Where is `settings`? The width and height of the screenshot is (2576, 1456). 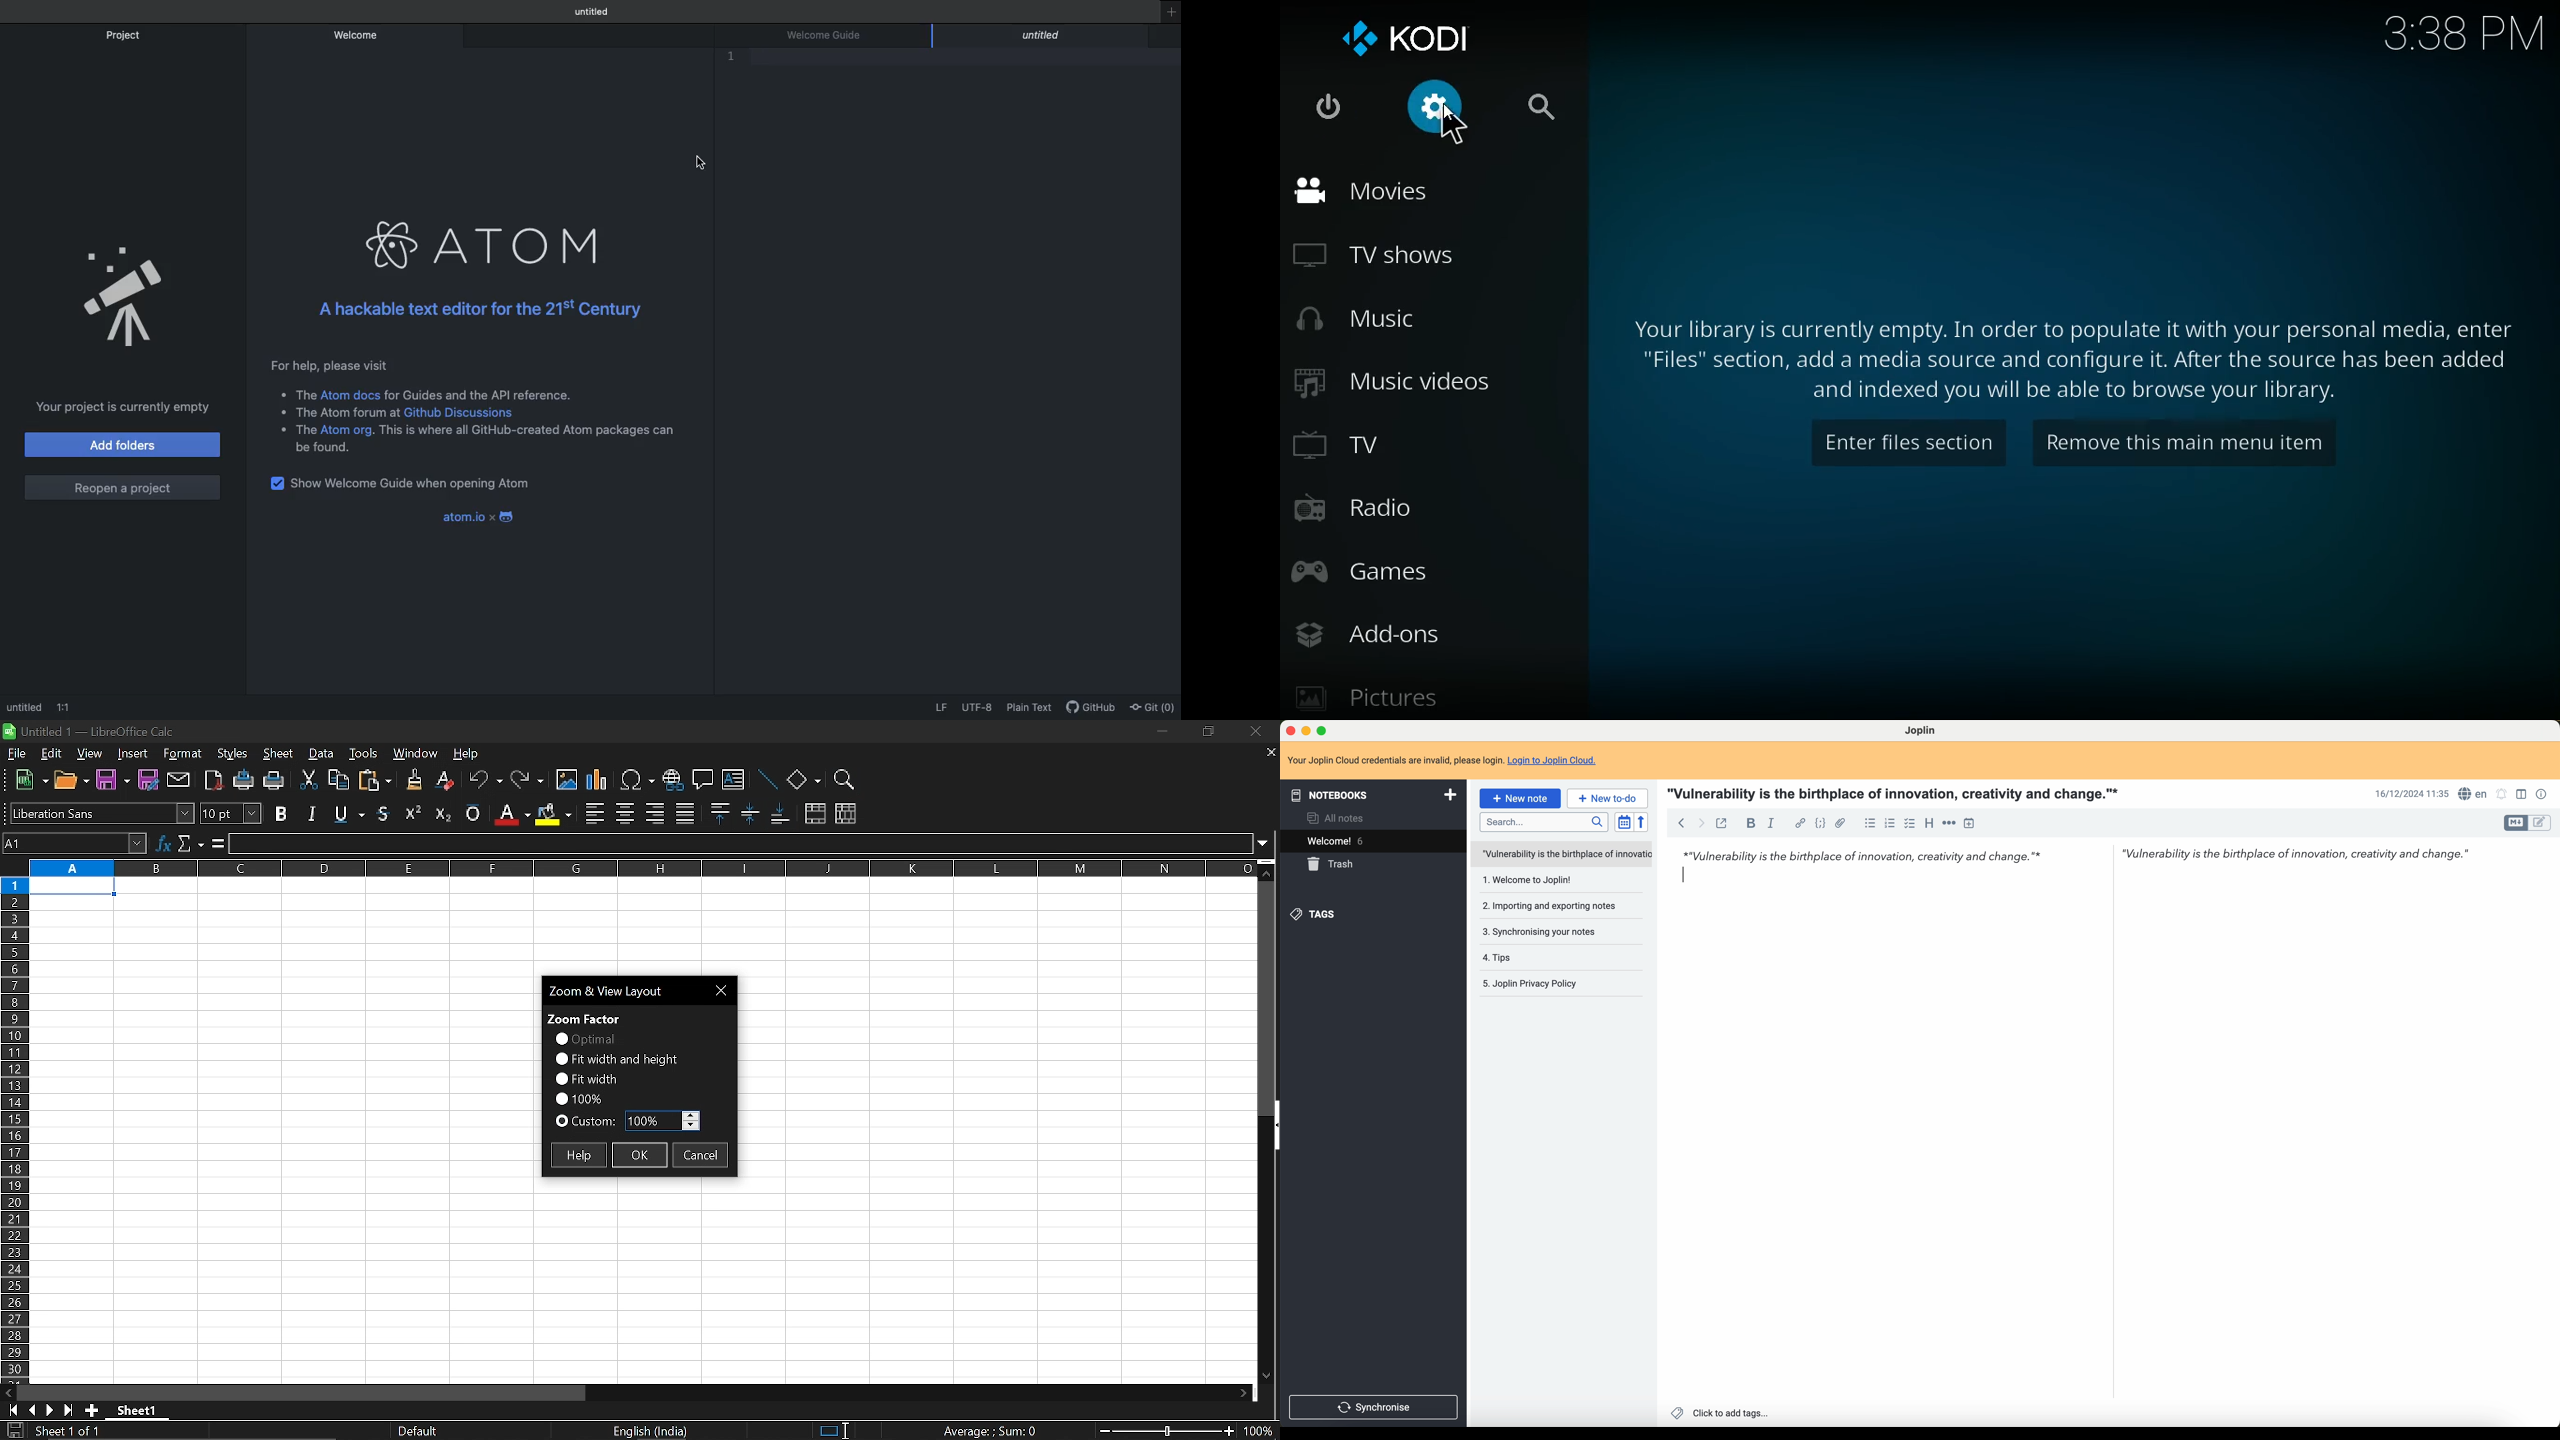
settings is located at coordinates (1442, 109).